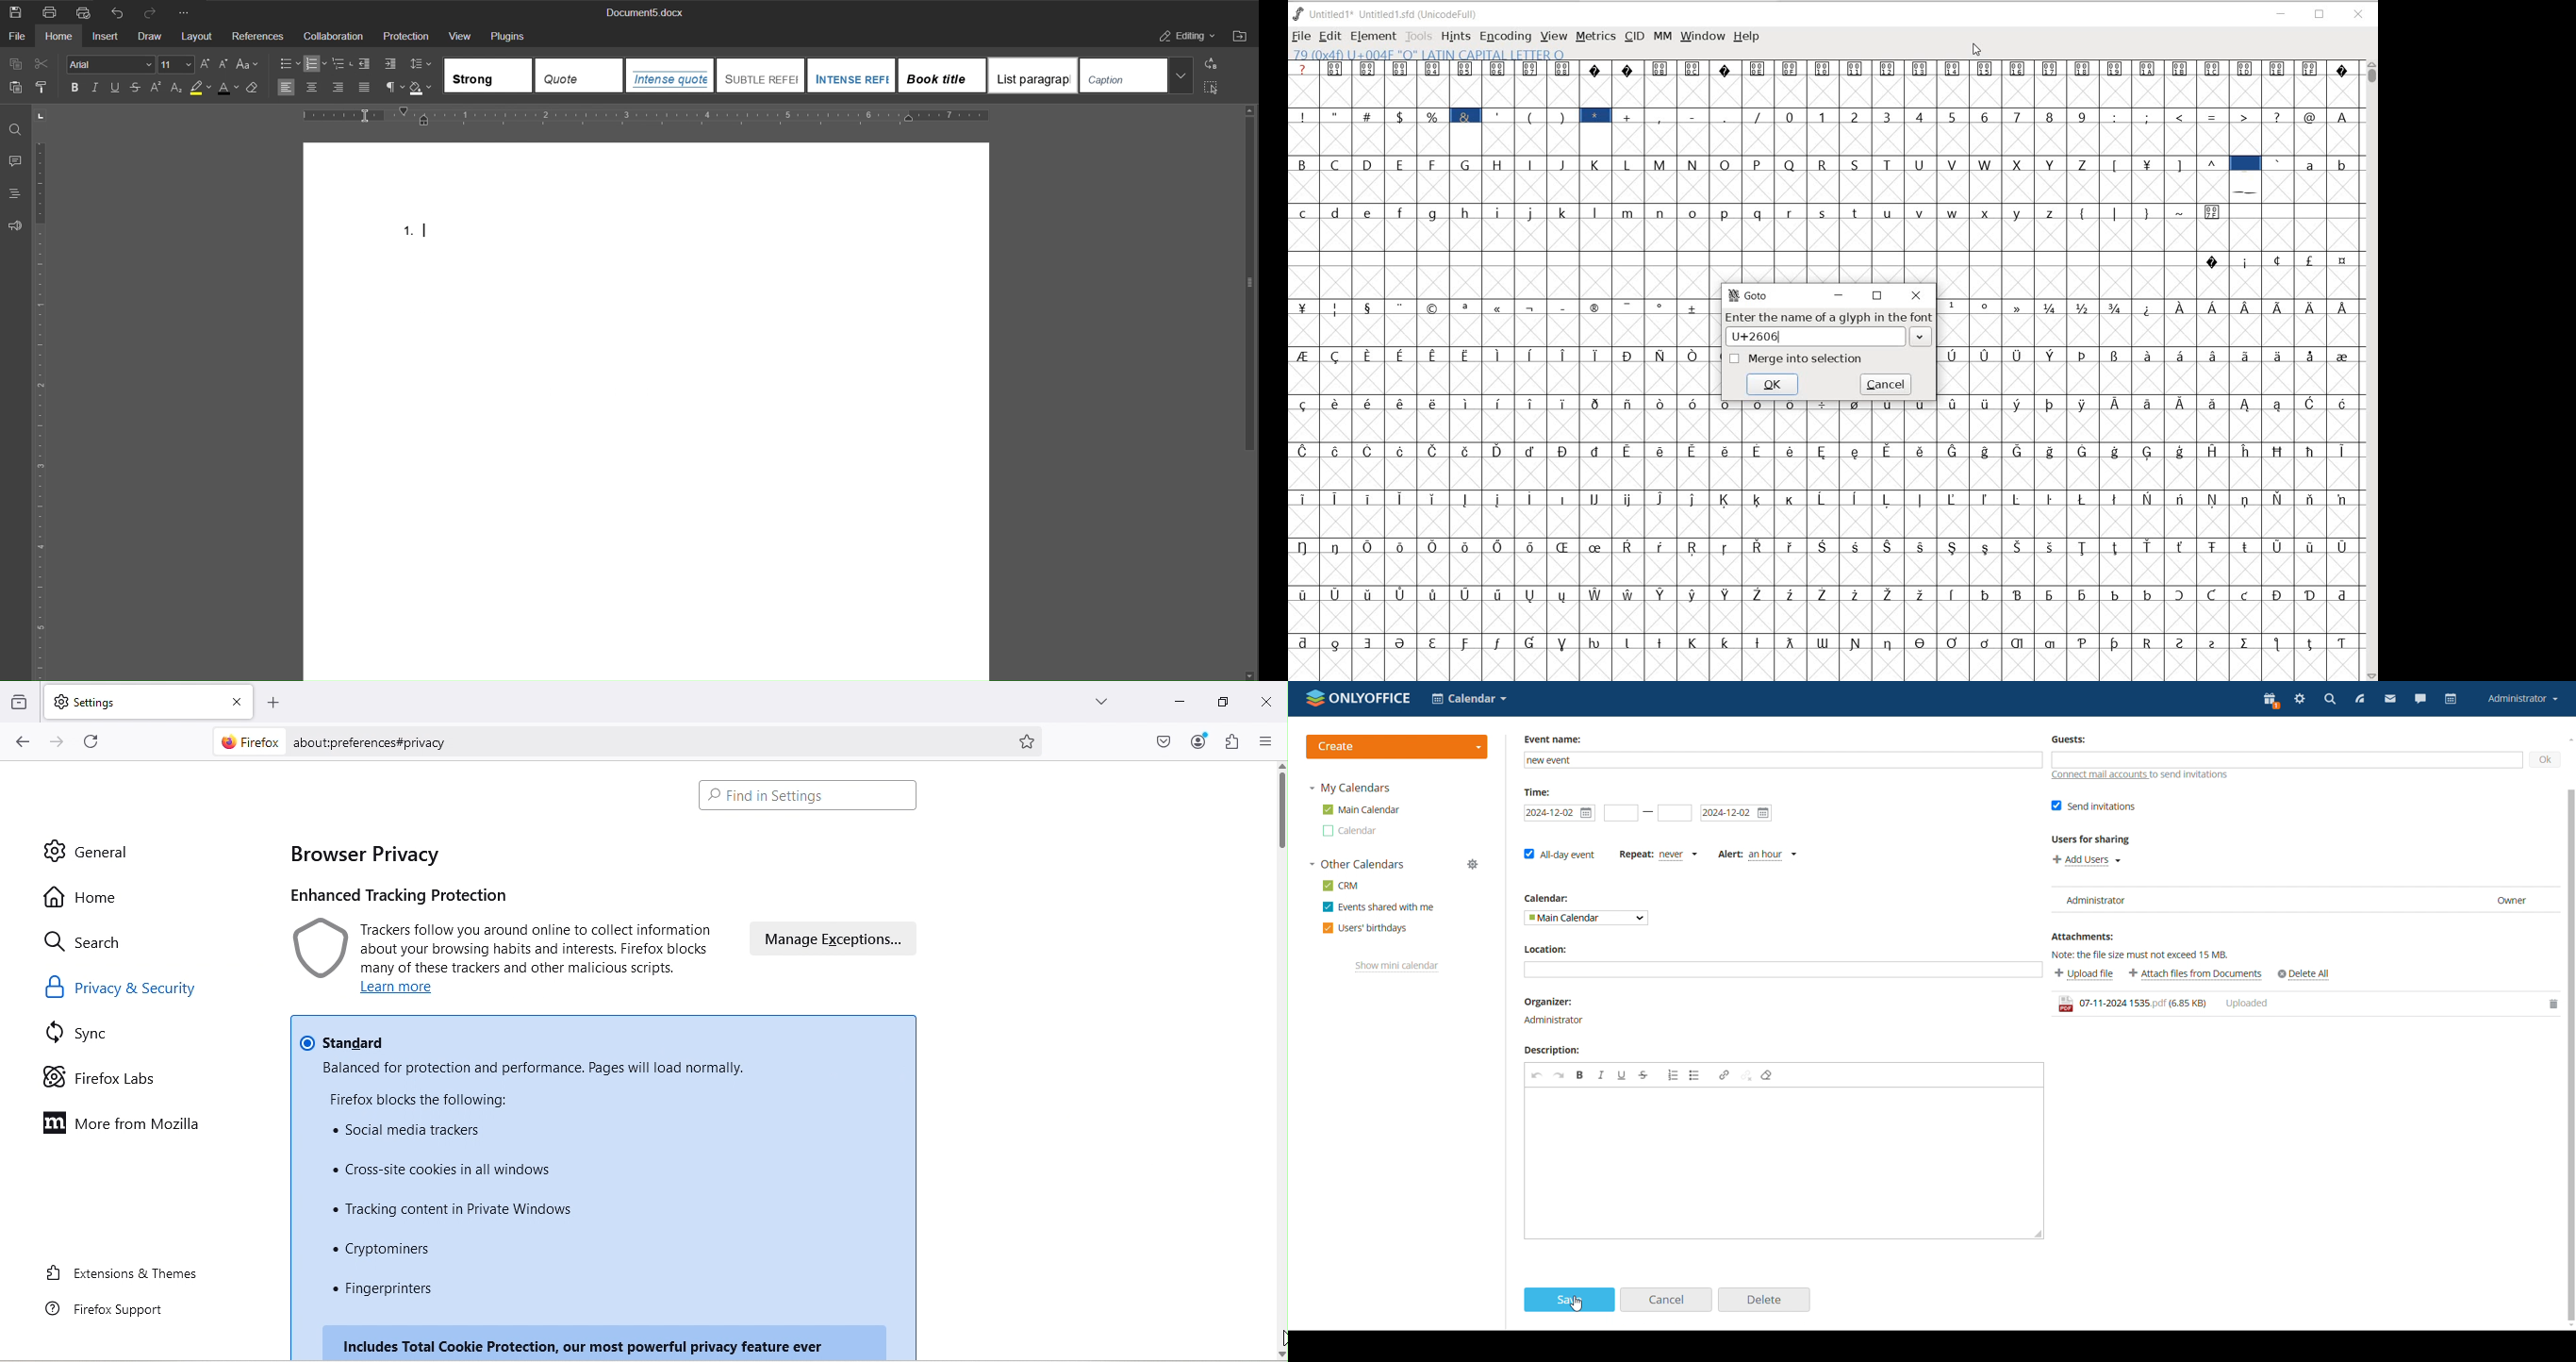 The height and width of the screenshot is (1372, 2576). Describe the element at coordinates (2281, 14) in the screenshot. I see `MINIMIZE` at that location.